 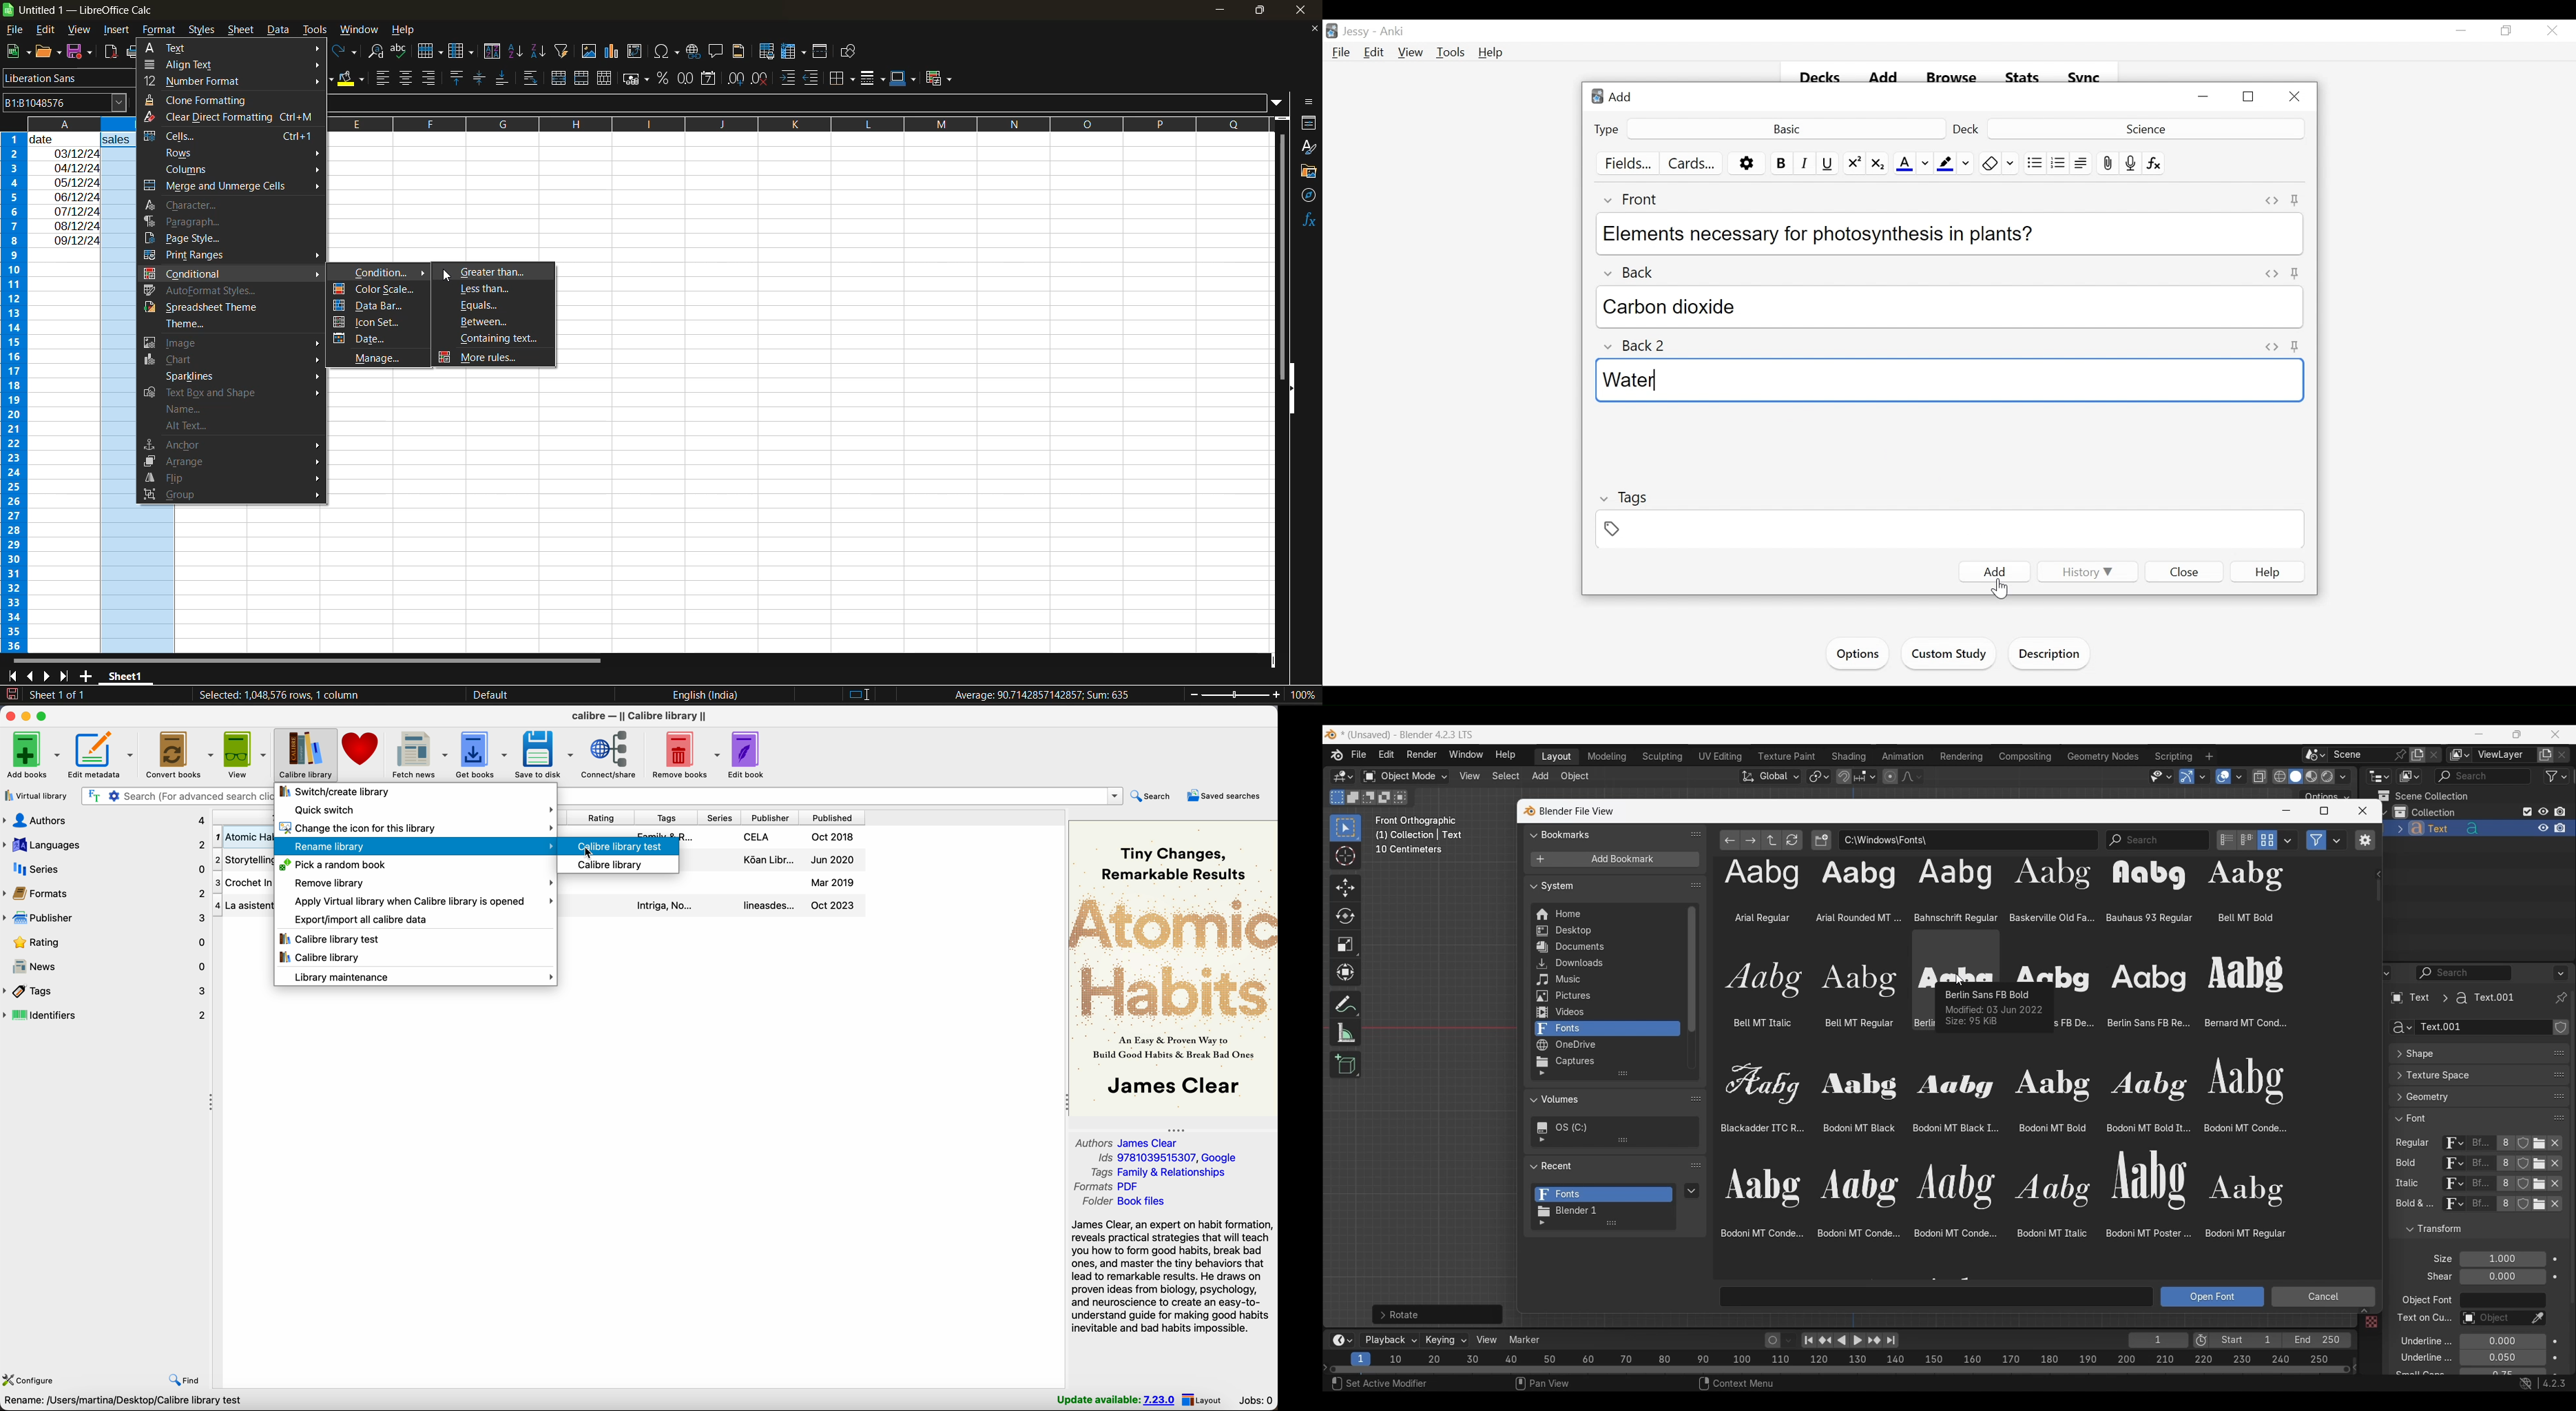 What do you see at coordinates (105, 845) in the screenshot?
I see `languages` at bounding box center [105, 845].